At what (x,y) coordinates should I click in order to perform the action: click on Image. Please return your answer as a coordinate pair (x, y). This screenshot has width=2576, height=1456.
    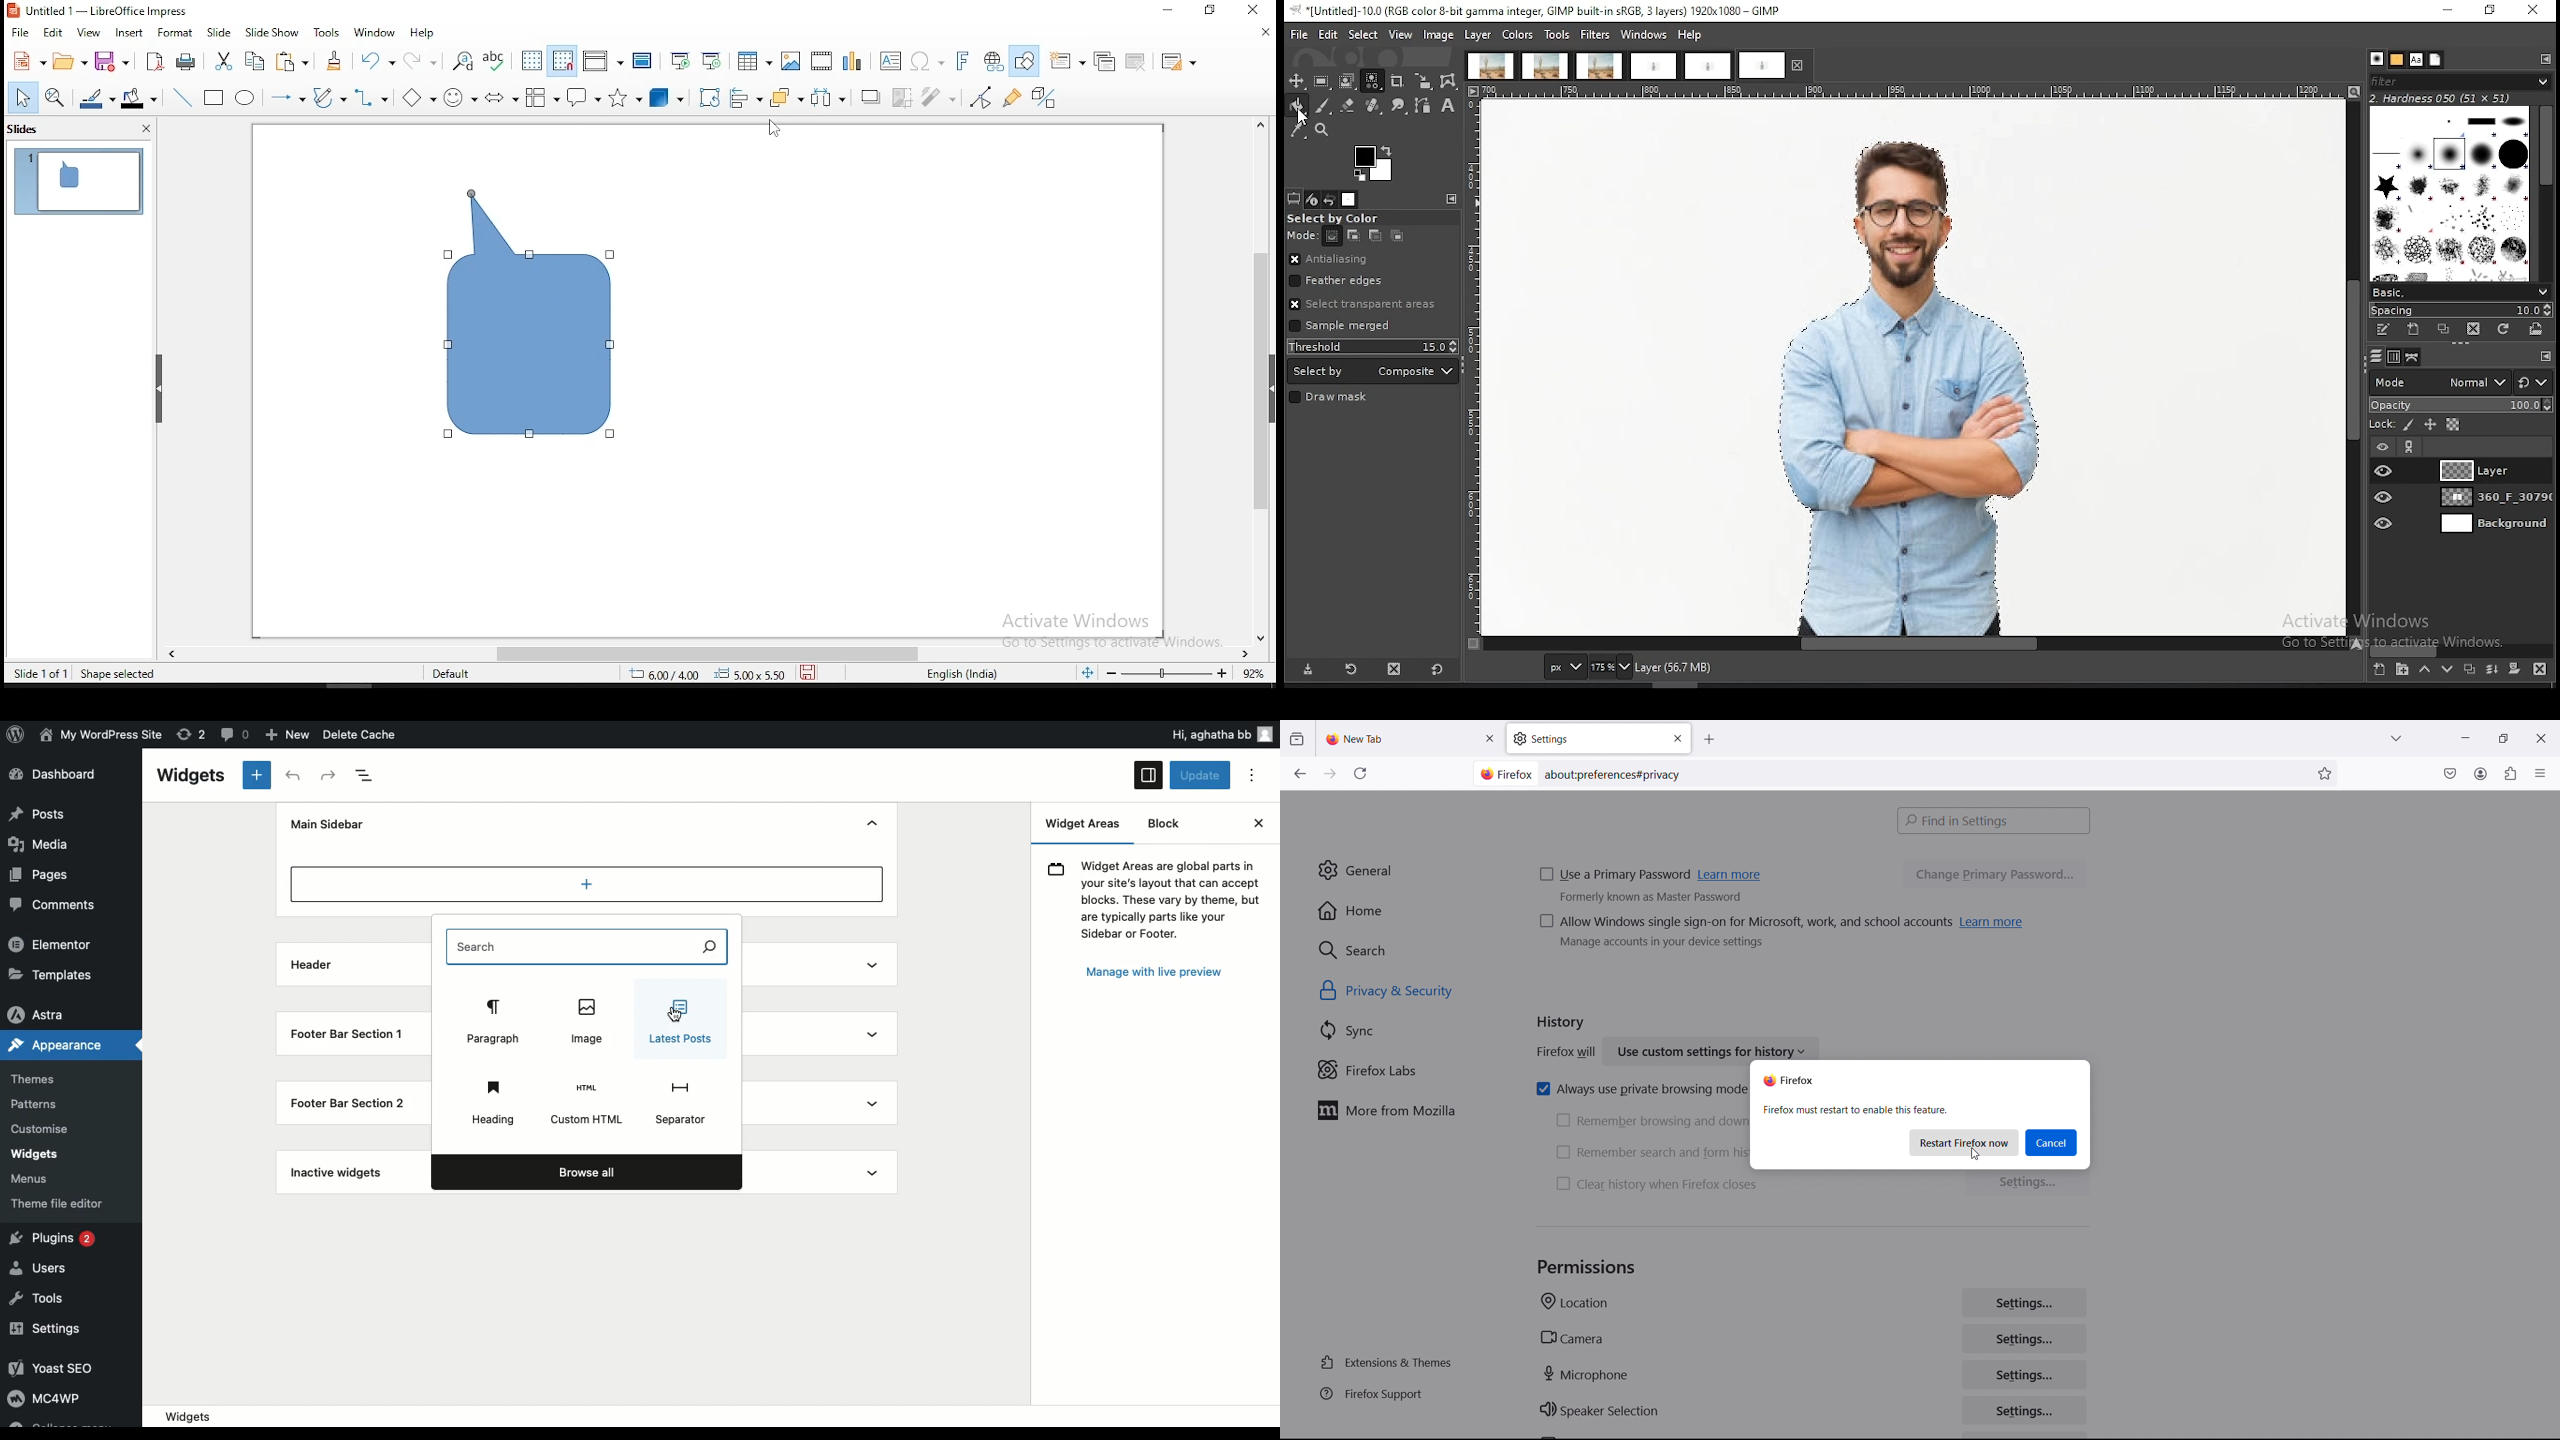
    Looking at the image, I should click on (587, 1025).